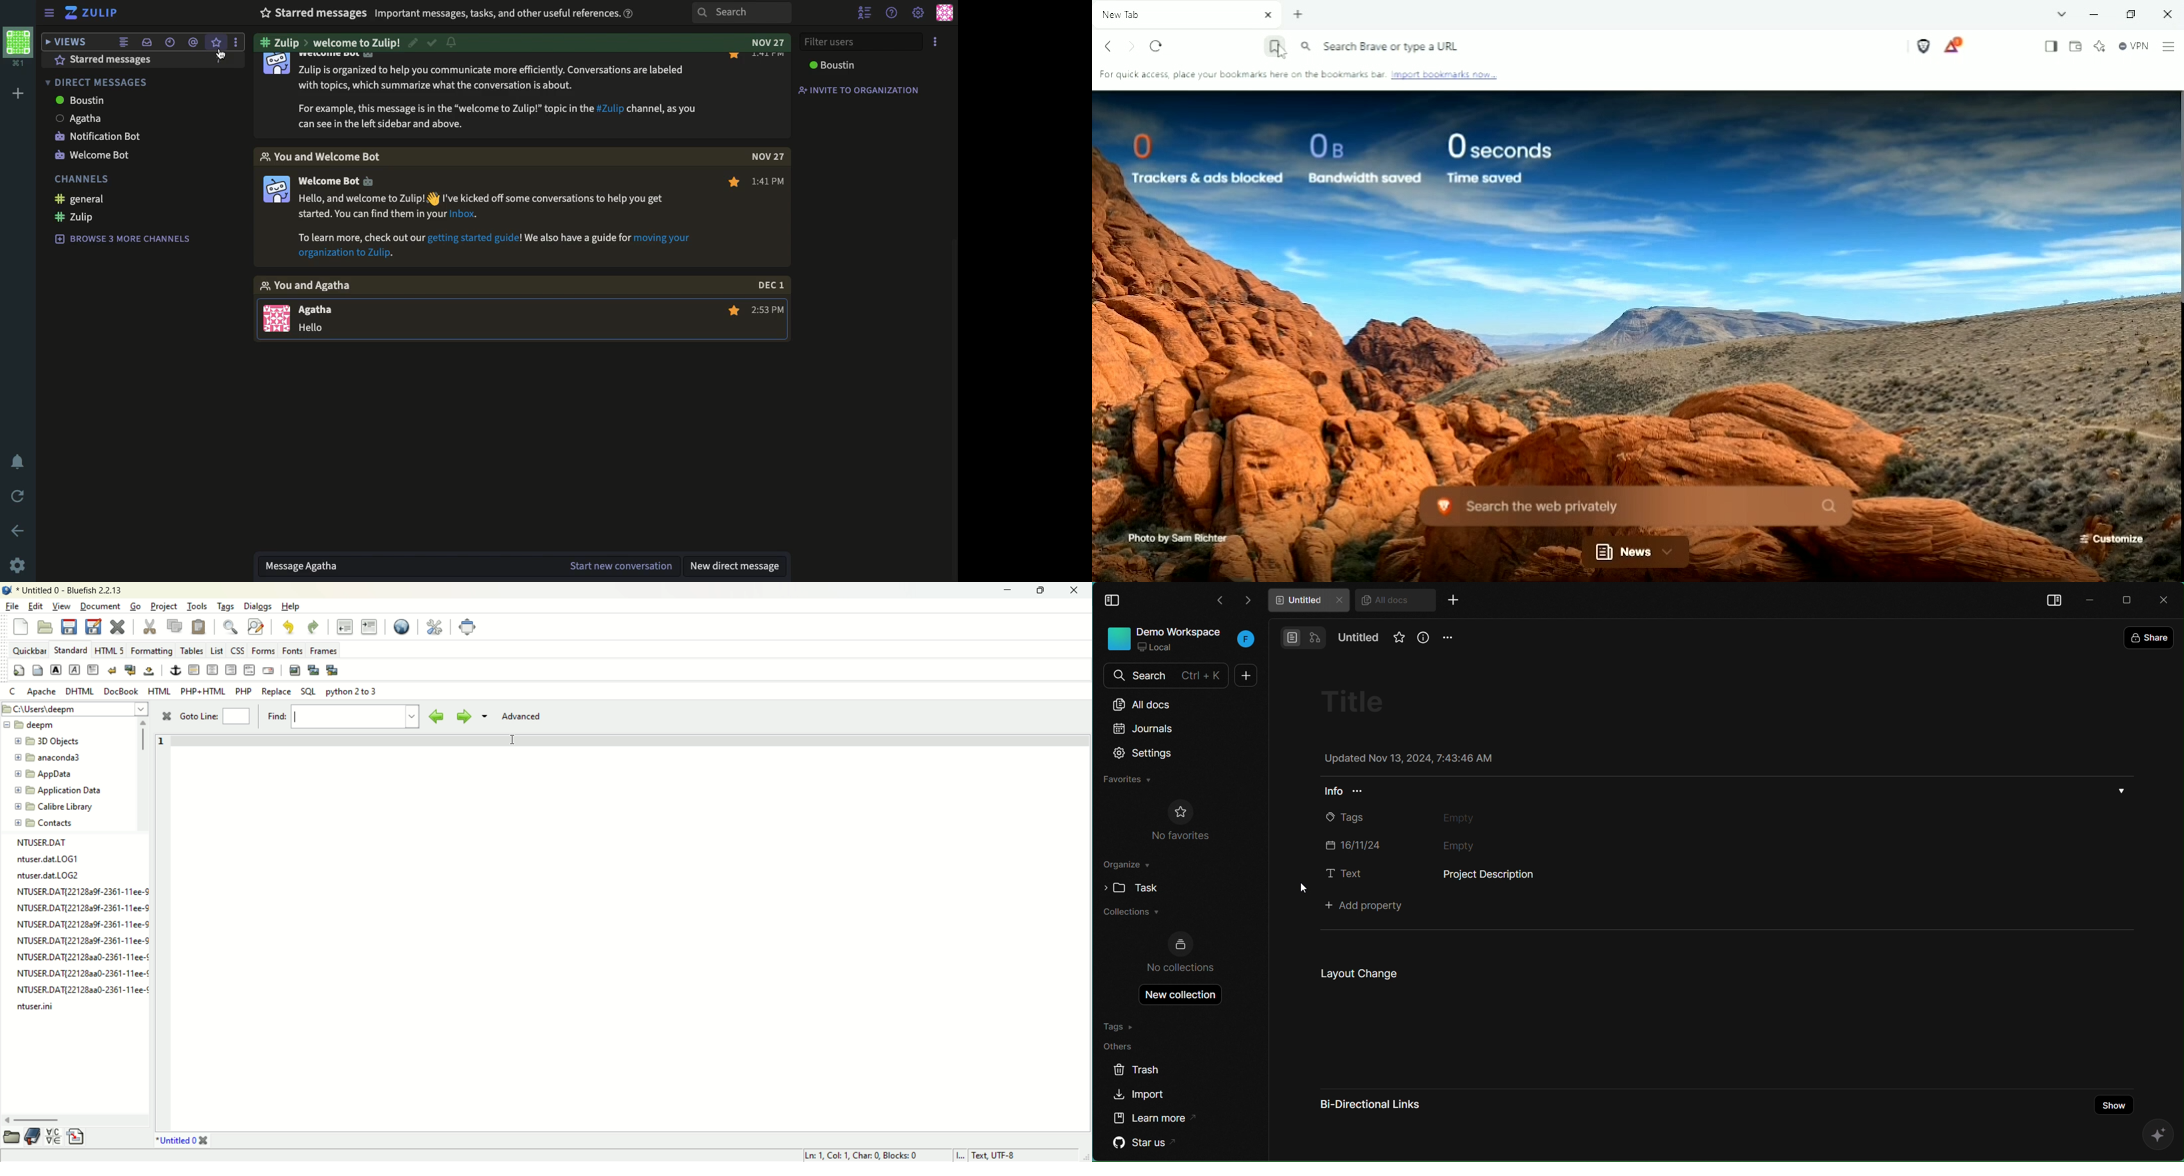 Image resolution: width=2184 pixels, height=1176 pixels. What do you see at coordinates (82, 959) in the screenshot?
I see `NTUSER.DAT{221282a0-2361-11ee-¢` at bounding box center [82, 959].